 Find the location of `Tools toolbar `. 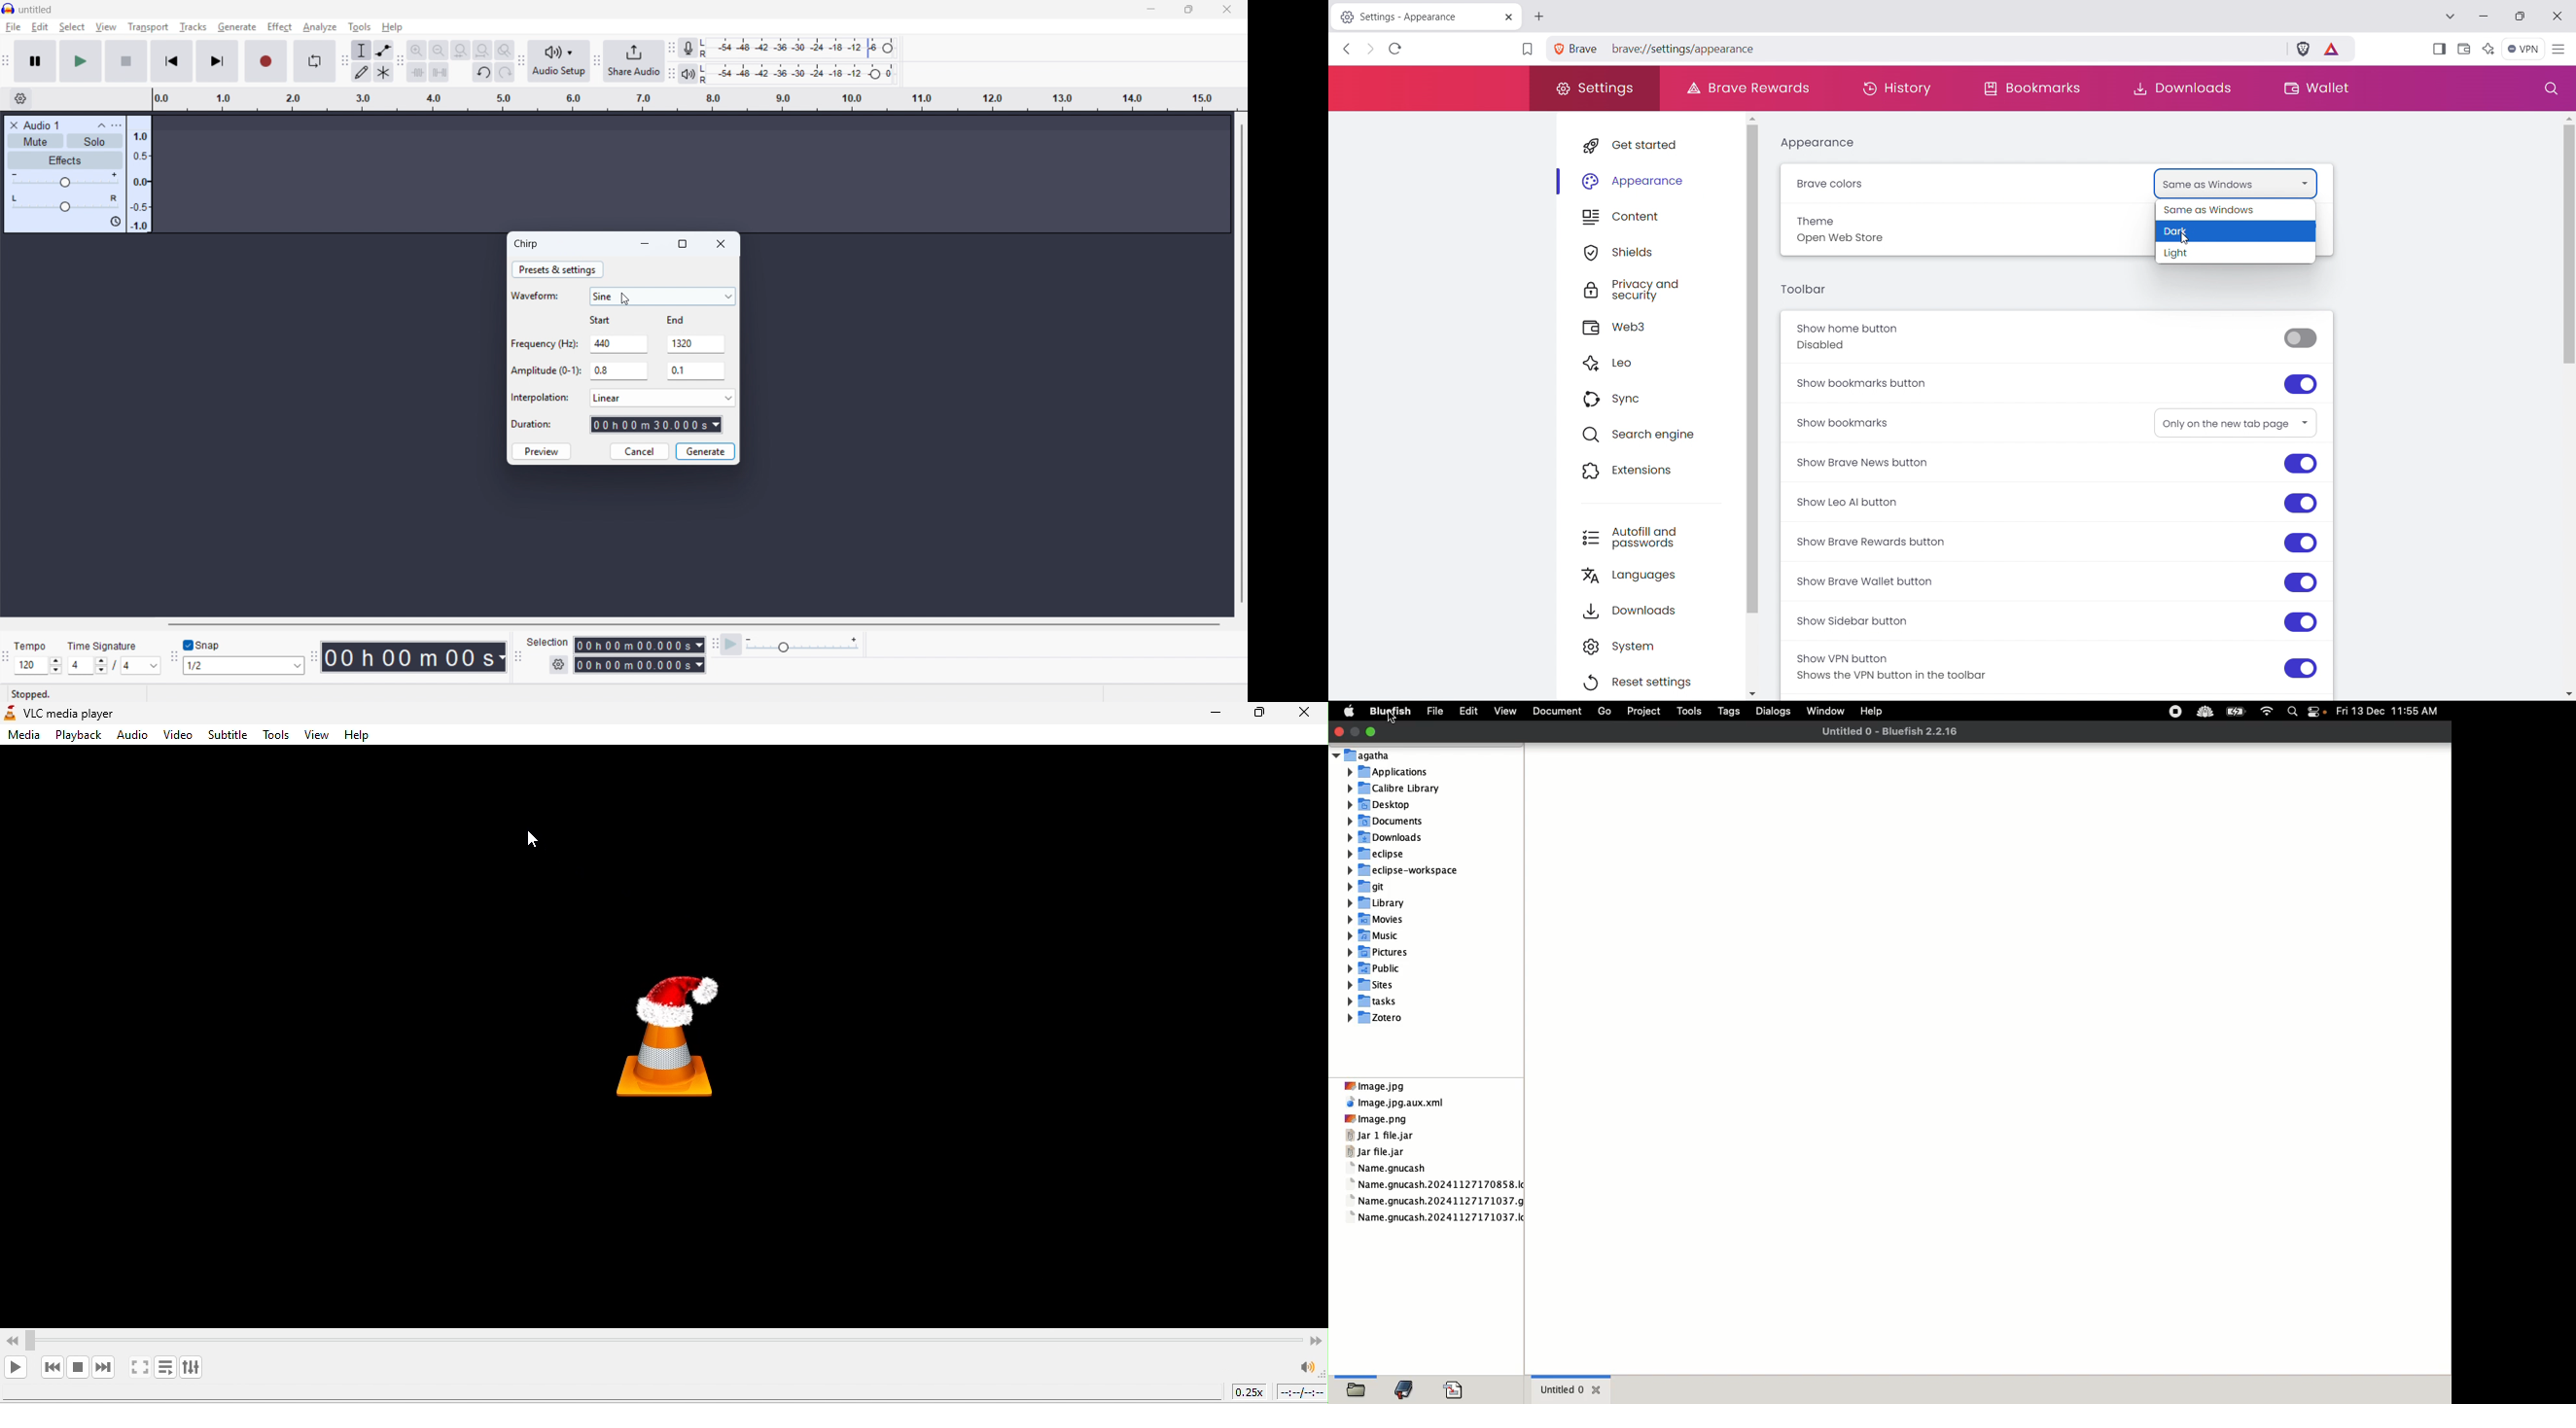

Tools toolbar  is located at coordinates (344, 62).